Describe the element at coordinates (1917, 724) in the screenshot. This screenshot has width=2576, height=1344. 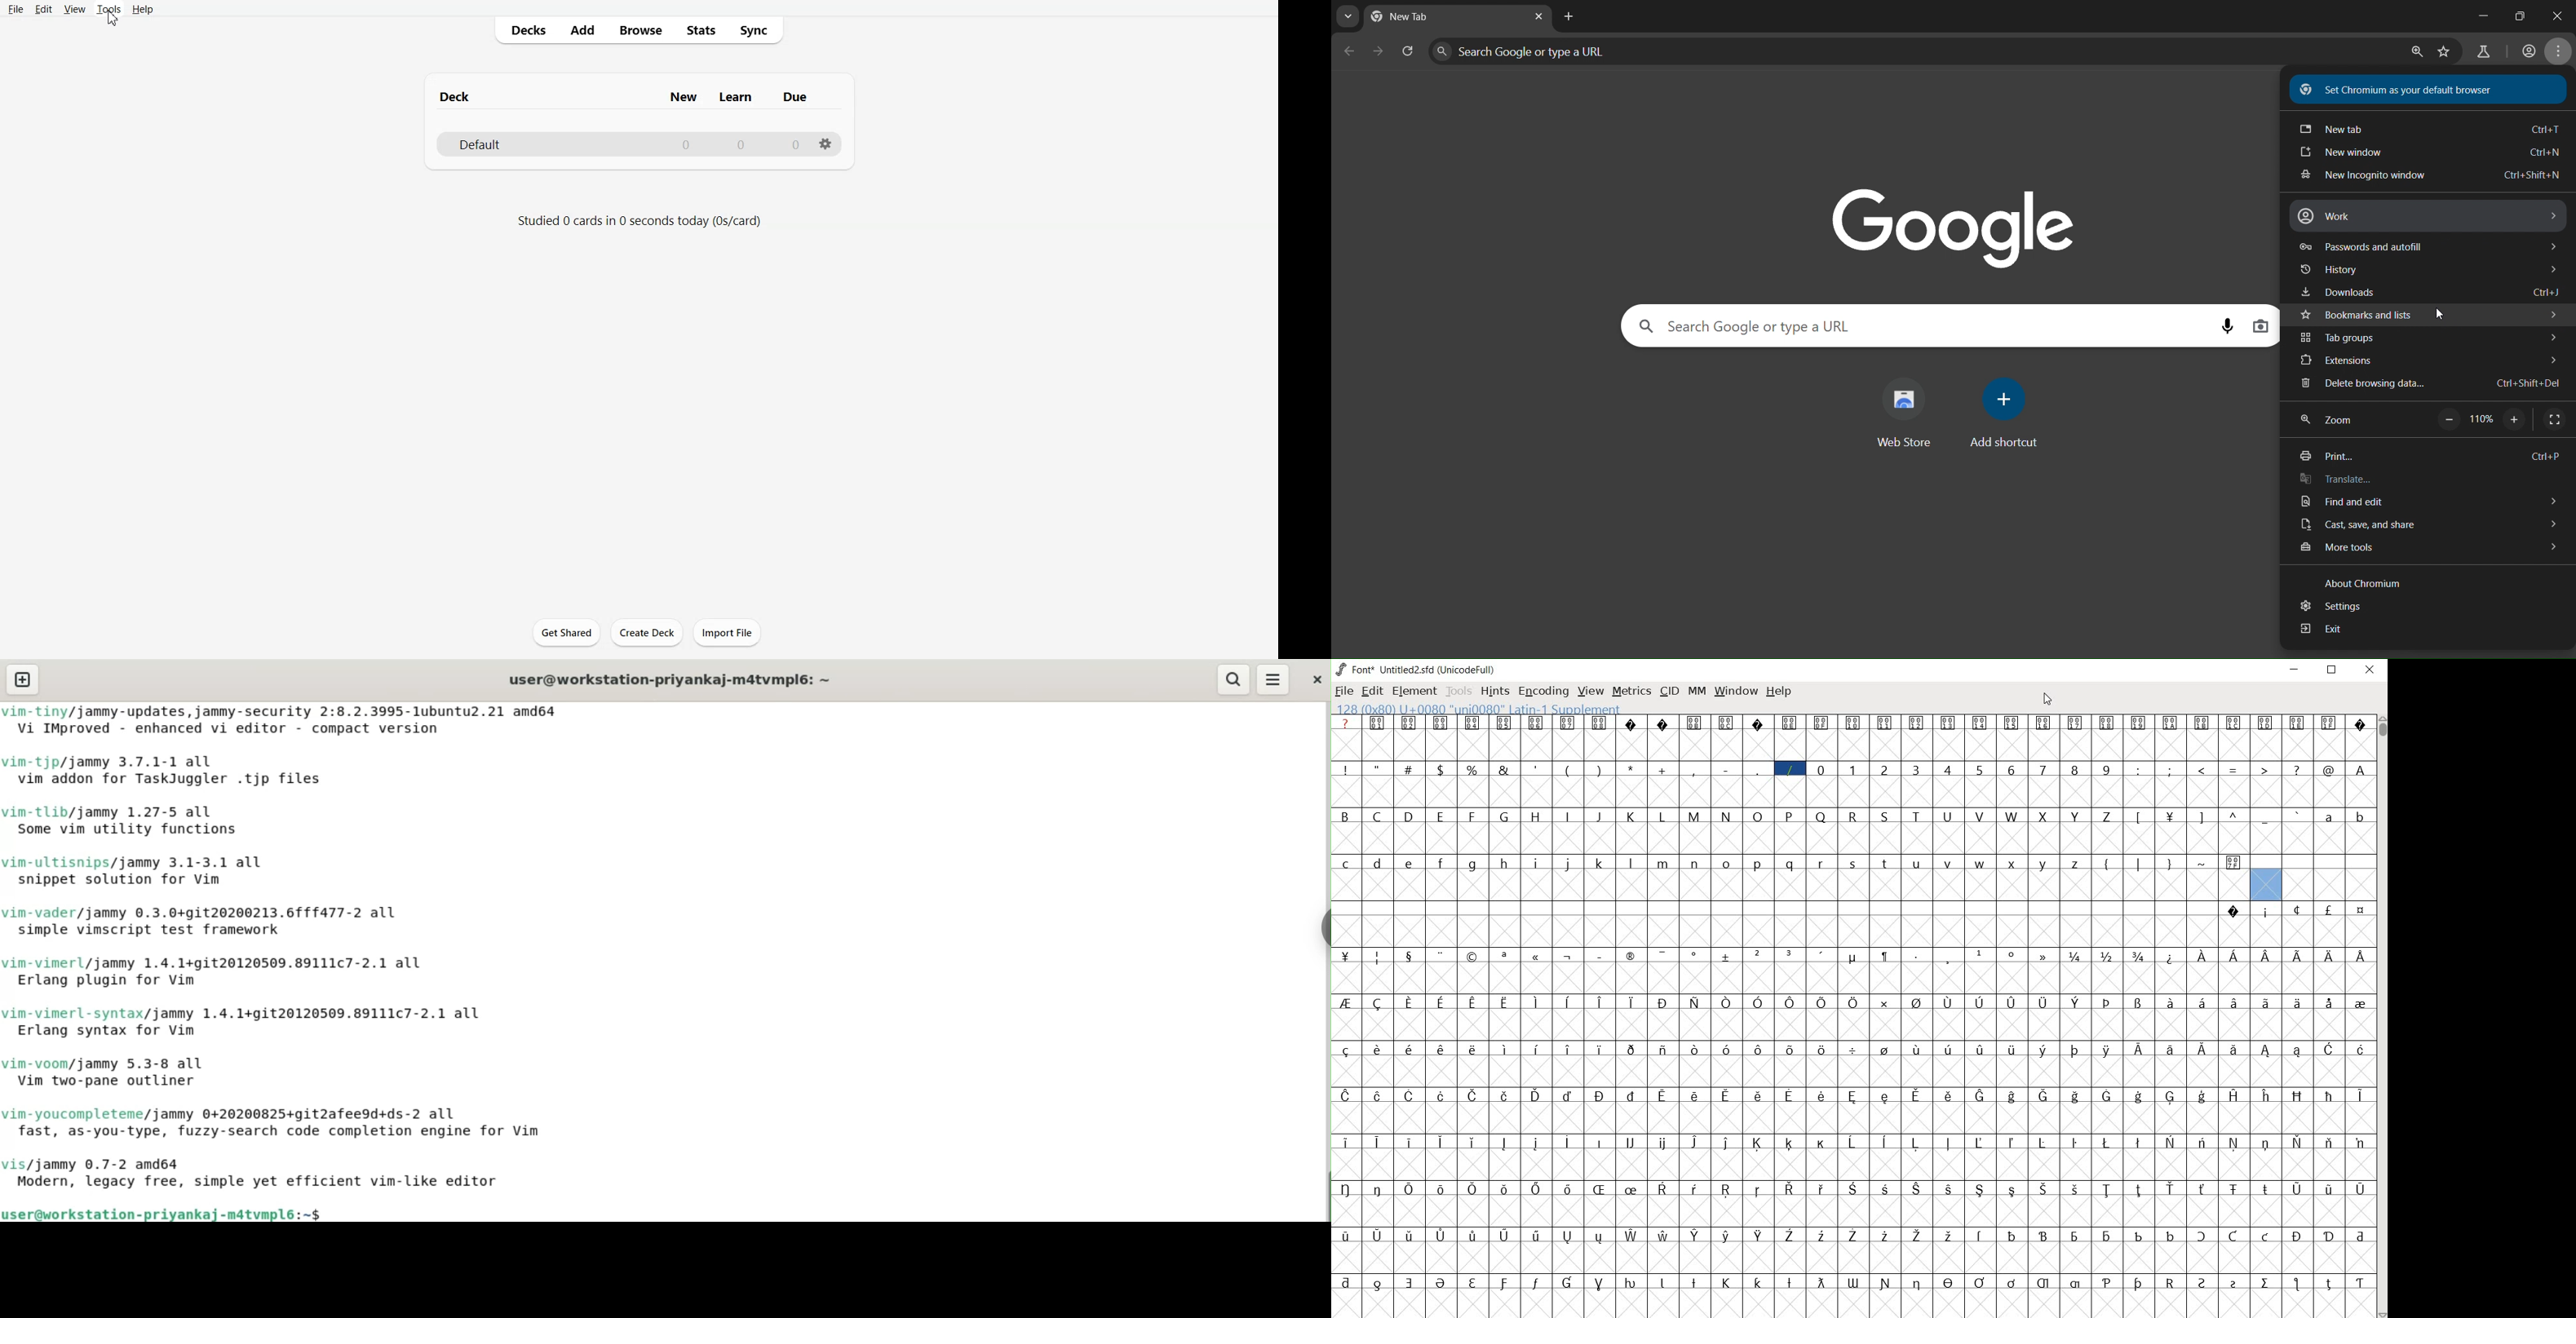
I see `glyph` at that location.